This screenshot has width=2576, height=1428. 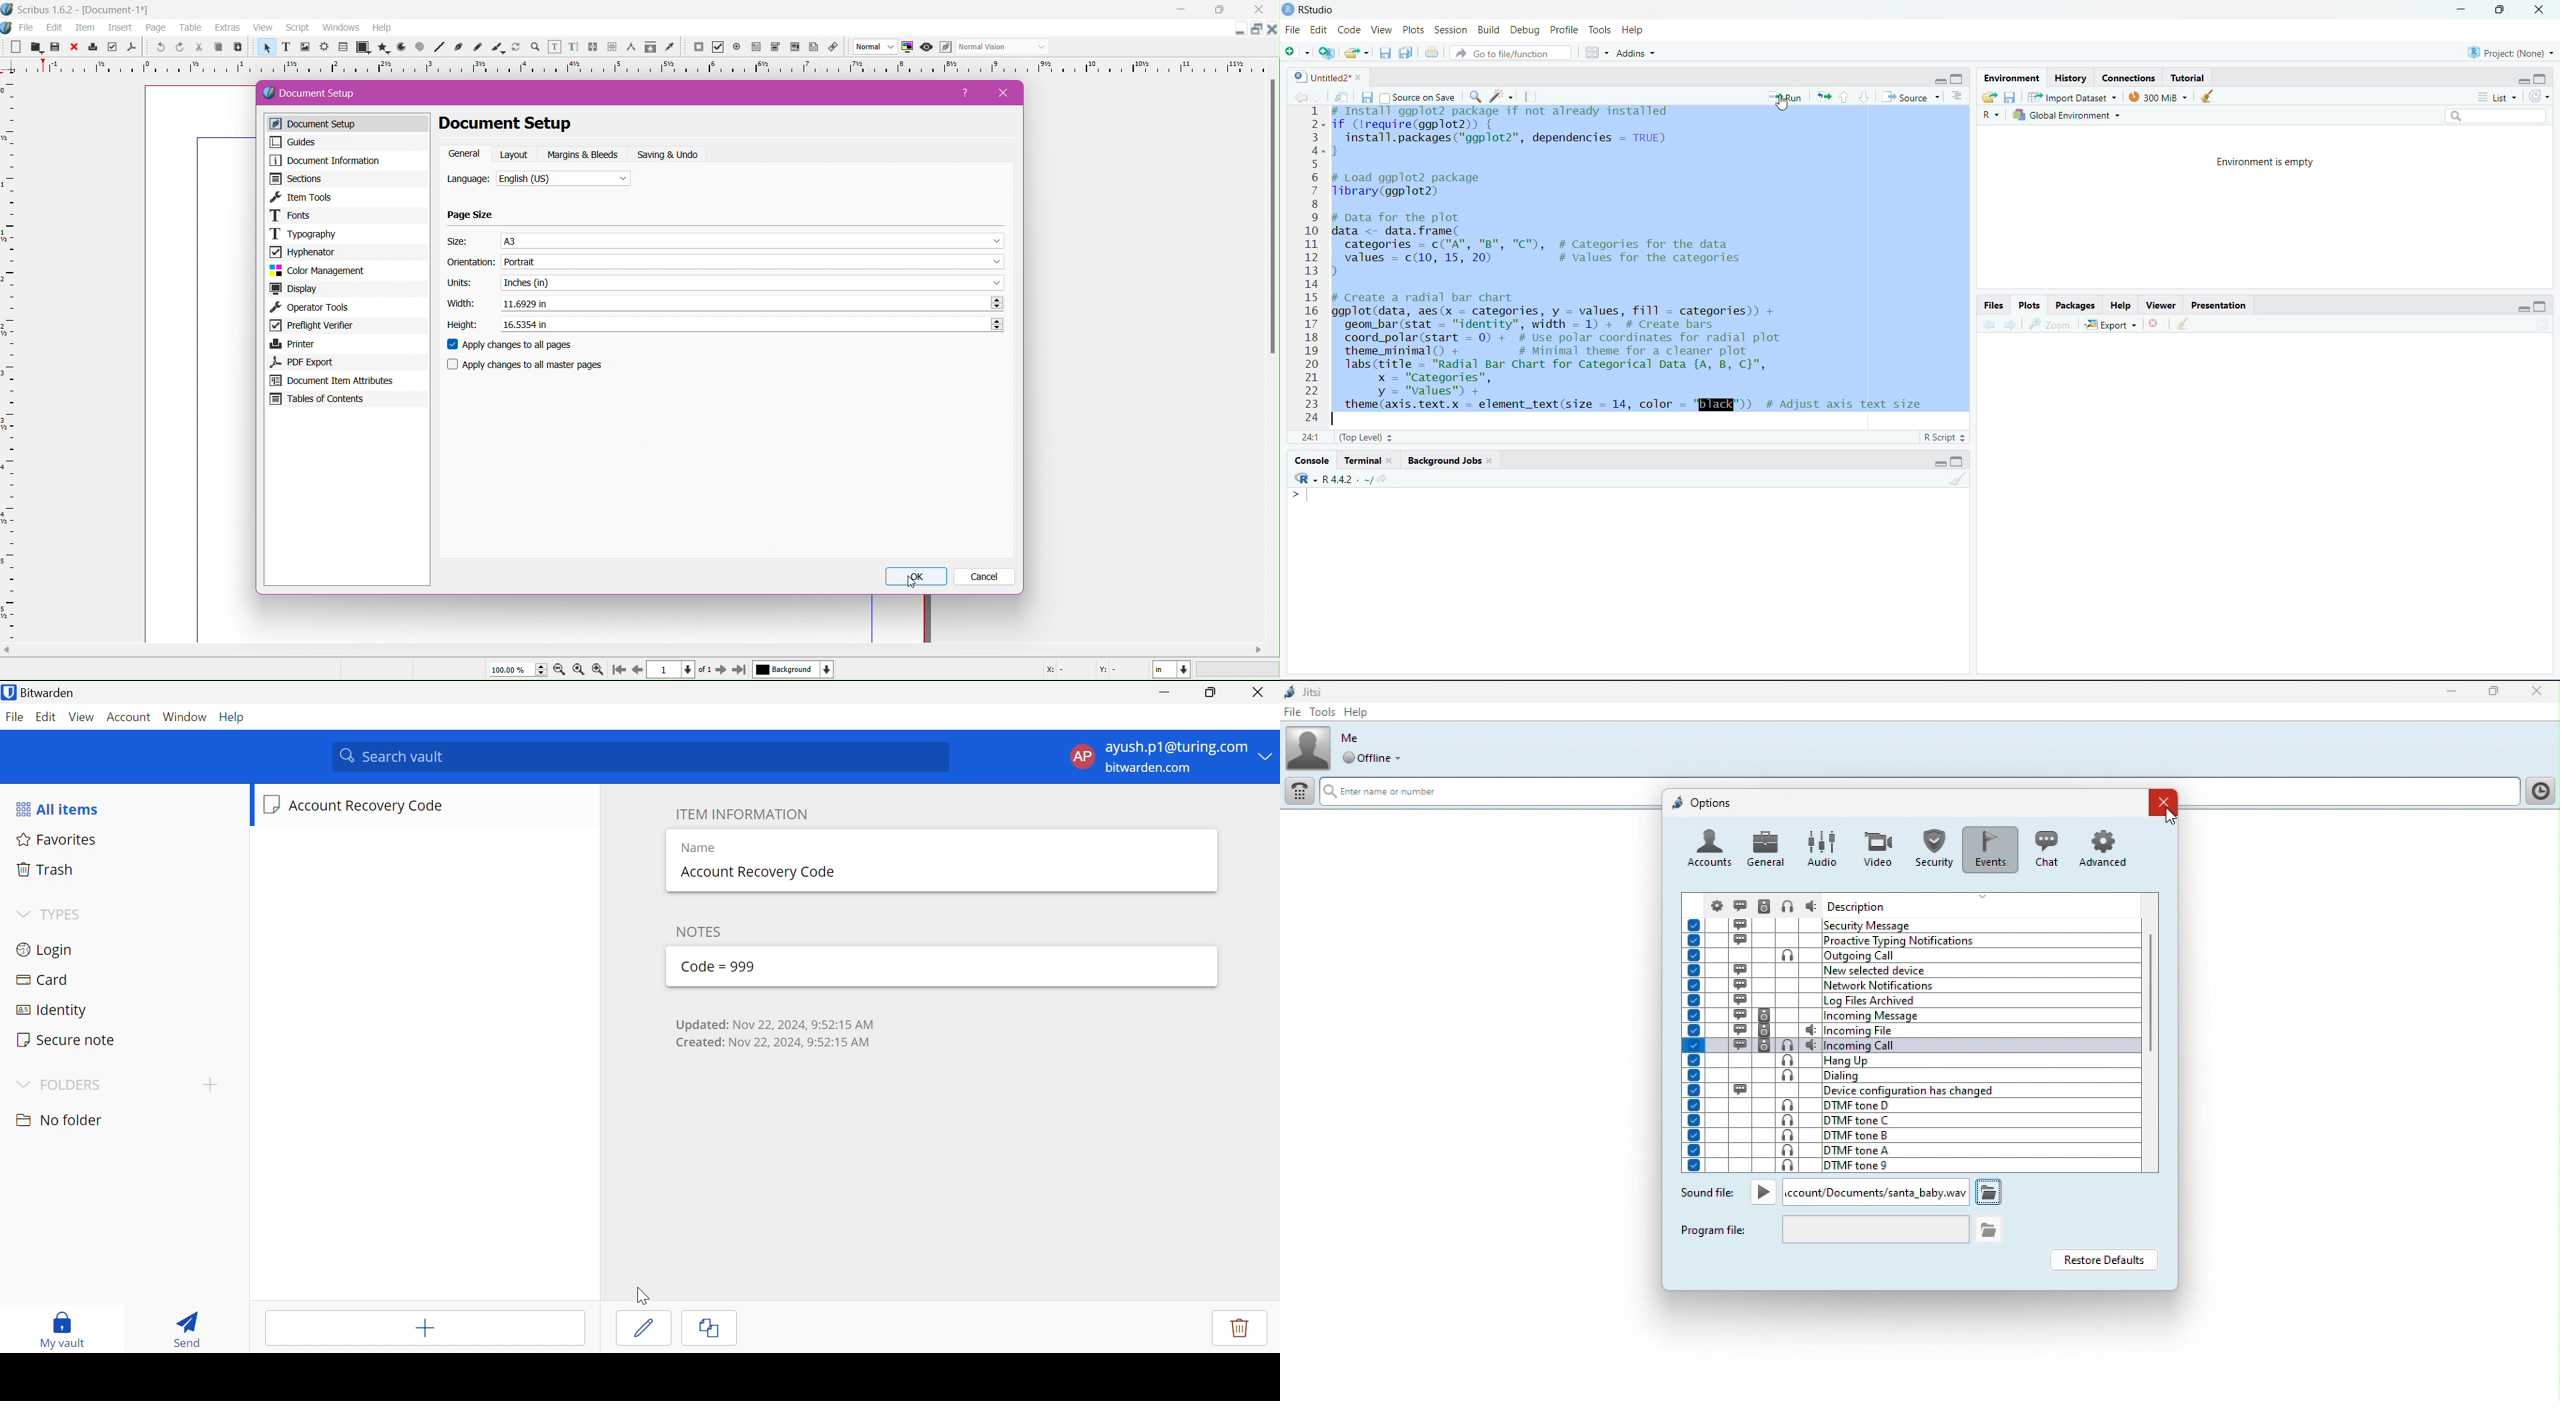 What do you see at coordinates (1236, 31) in the screenshot?
I see `minimize document` at bounding box center [1236, 31].